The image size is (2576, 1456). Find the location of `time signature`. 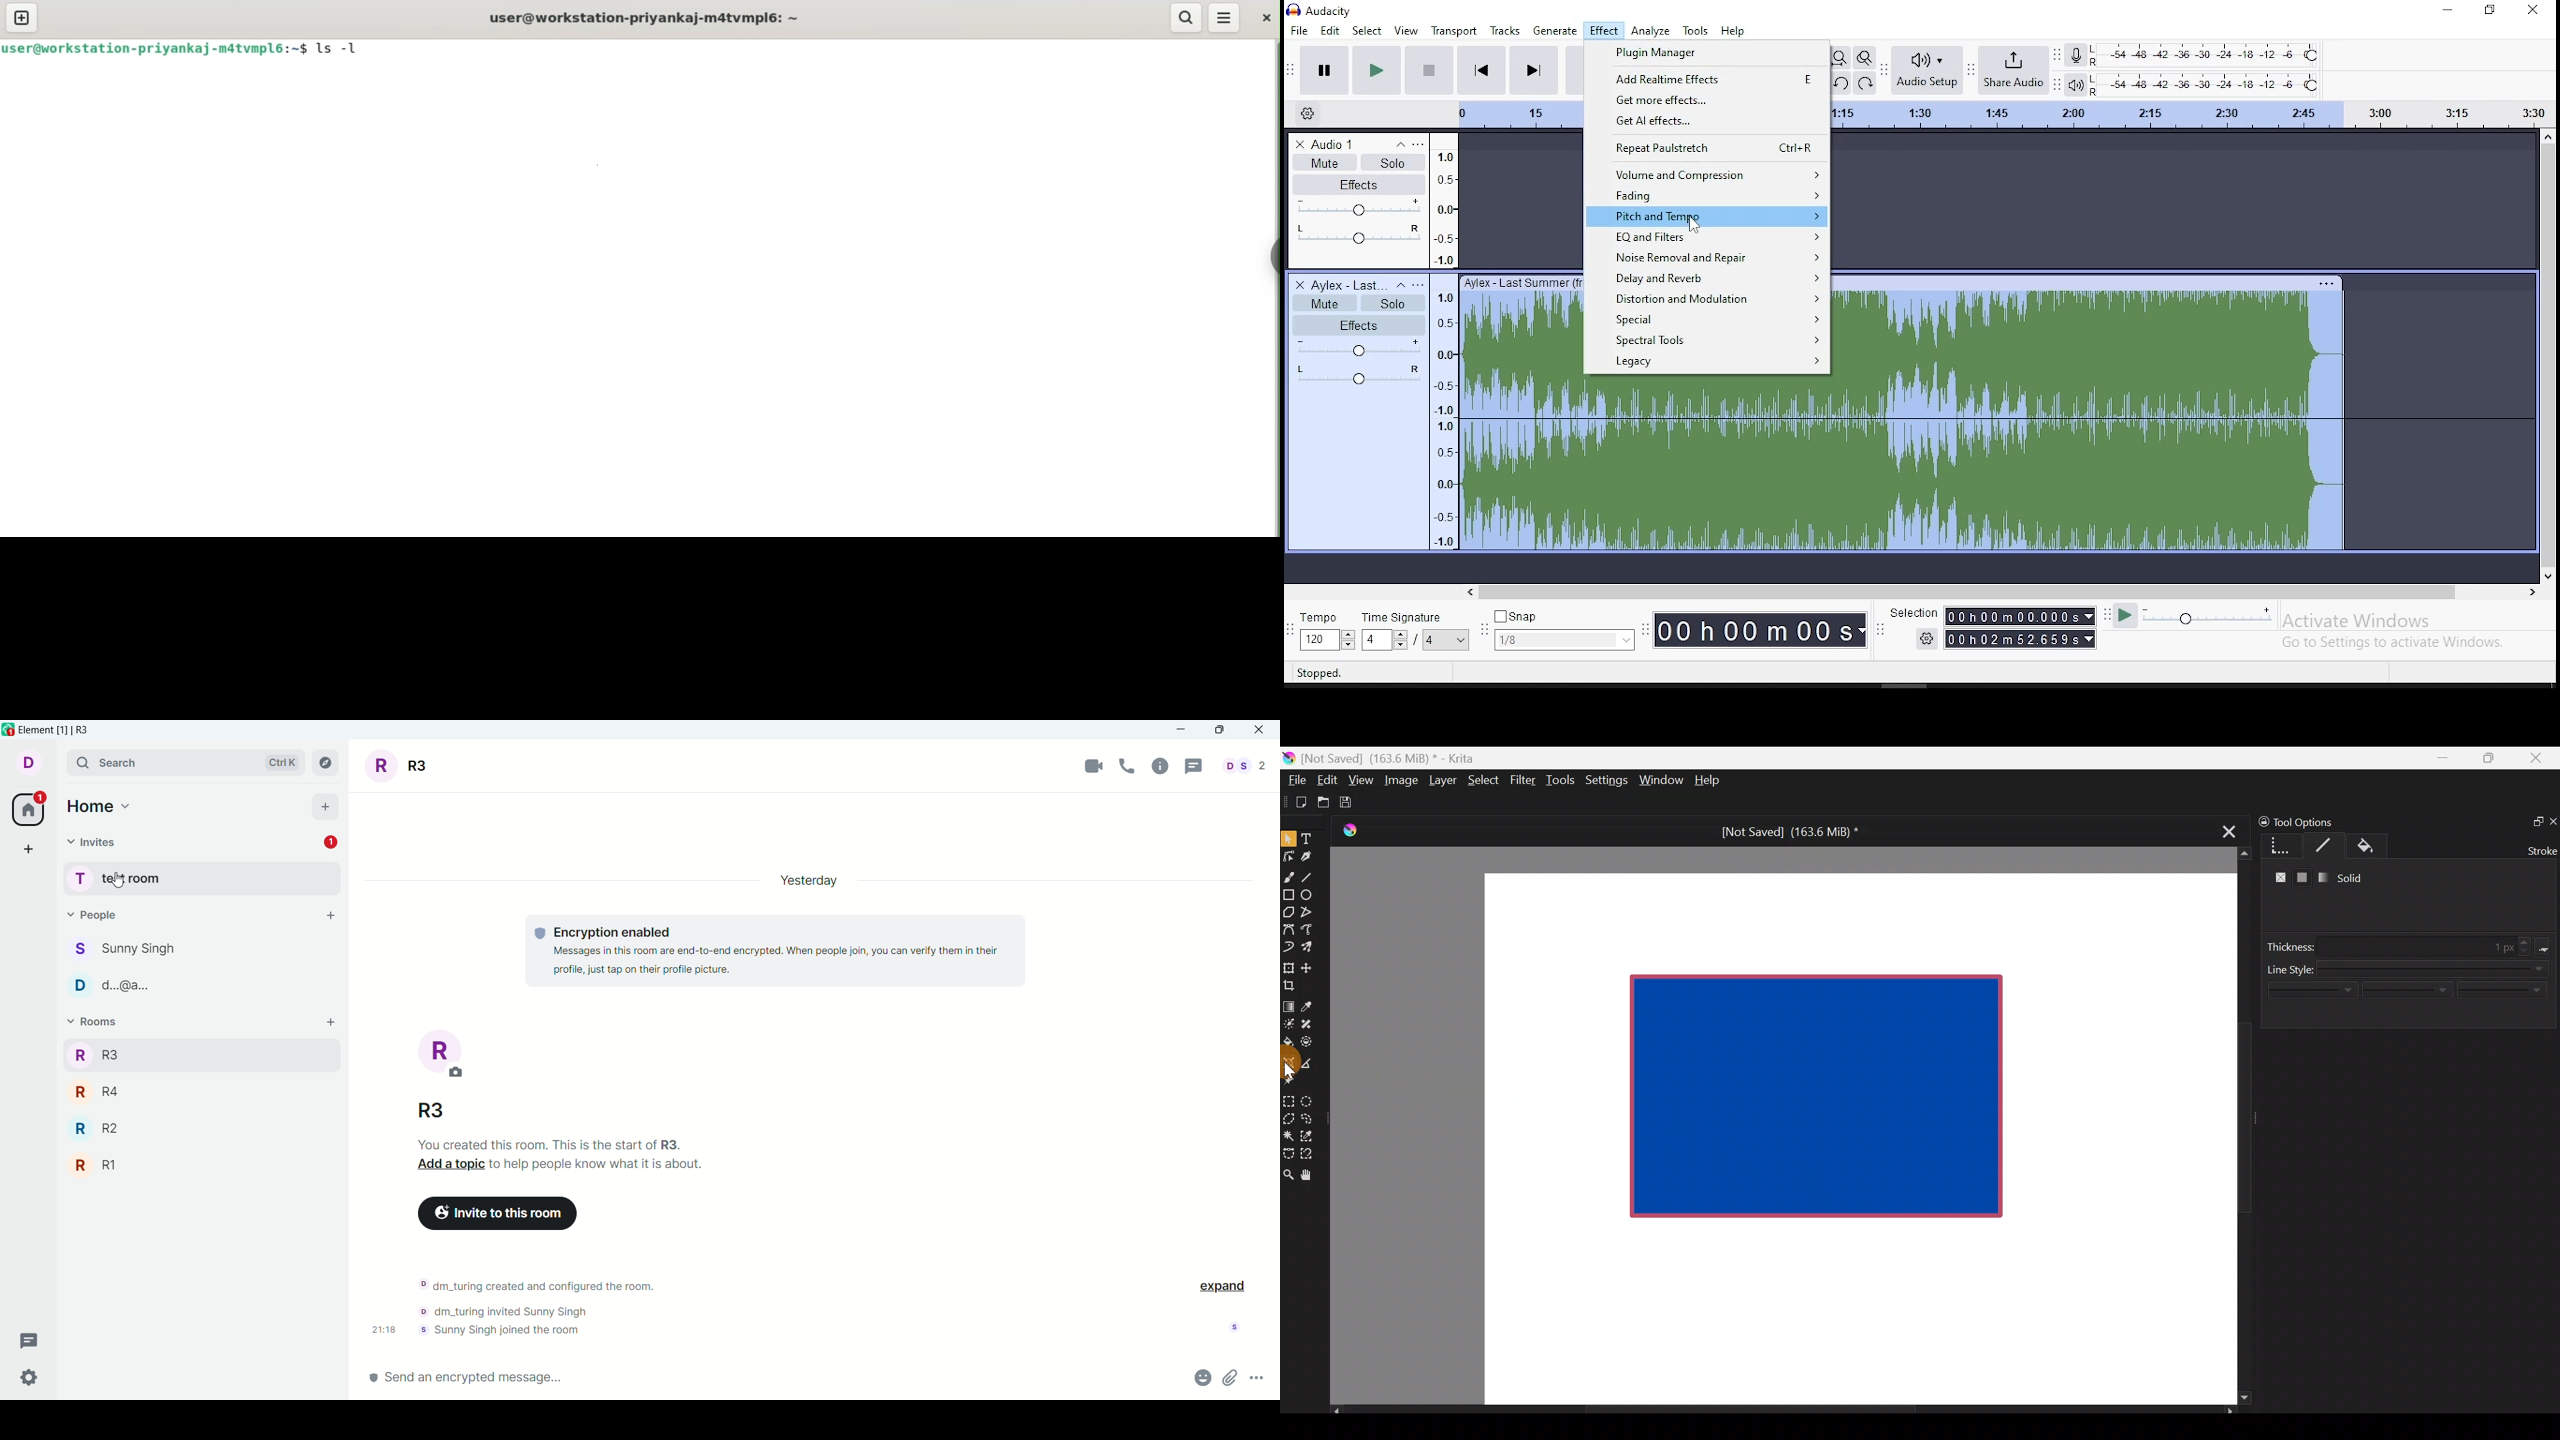

time signature is located at coordinates (1417, 632).